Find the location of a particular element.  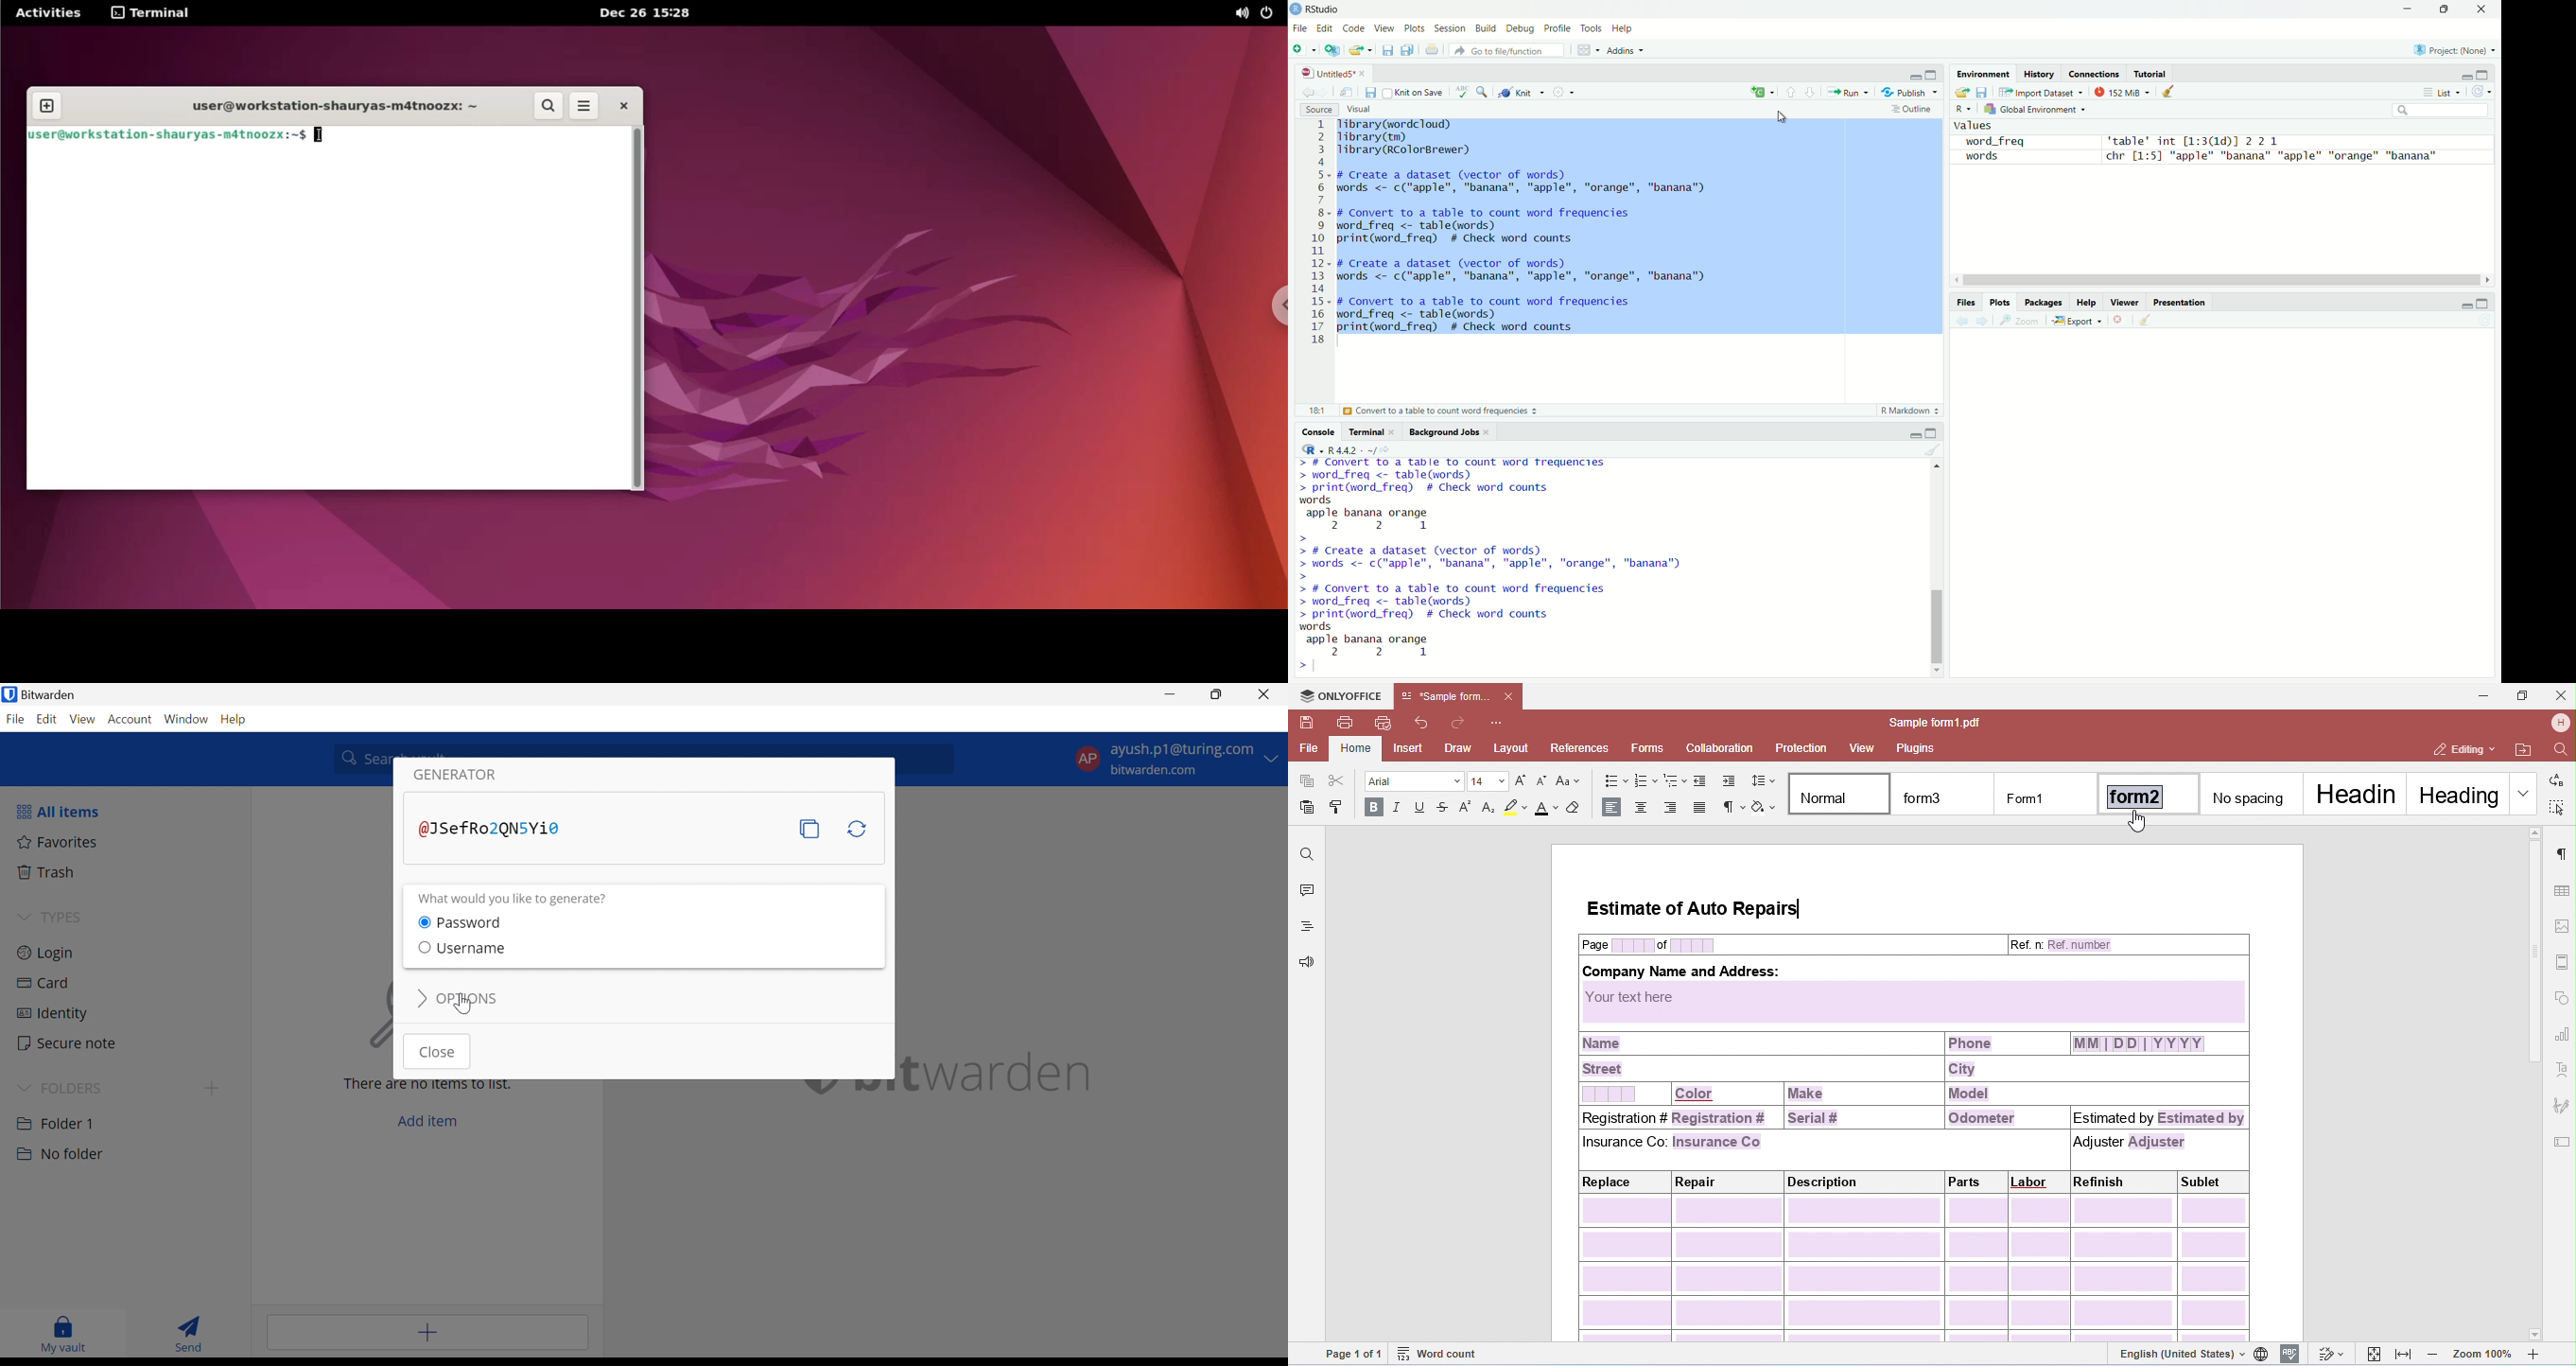

Cursor is located at coordinates (1782, 118).